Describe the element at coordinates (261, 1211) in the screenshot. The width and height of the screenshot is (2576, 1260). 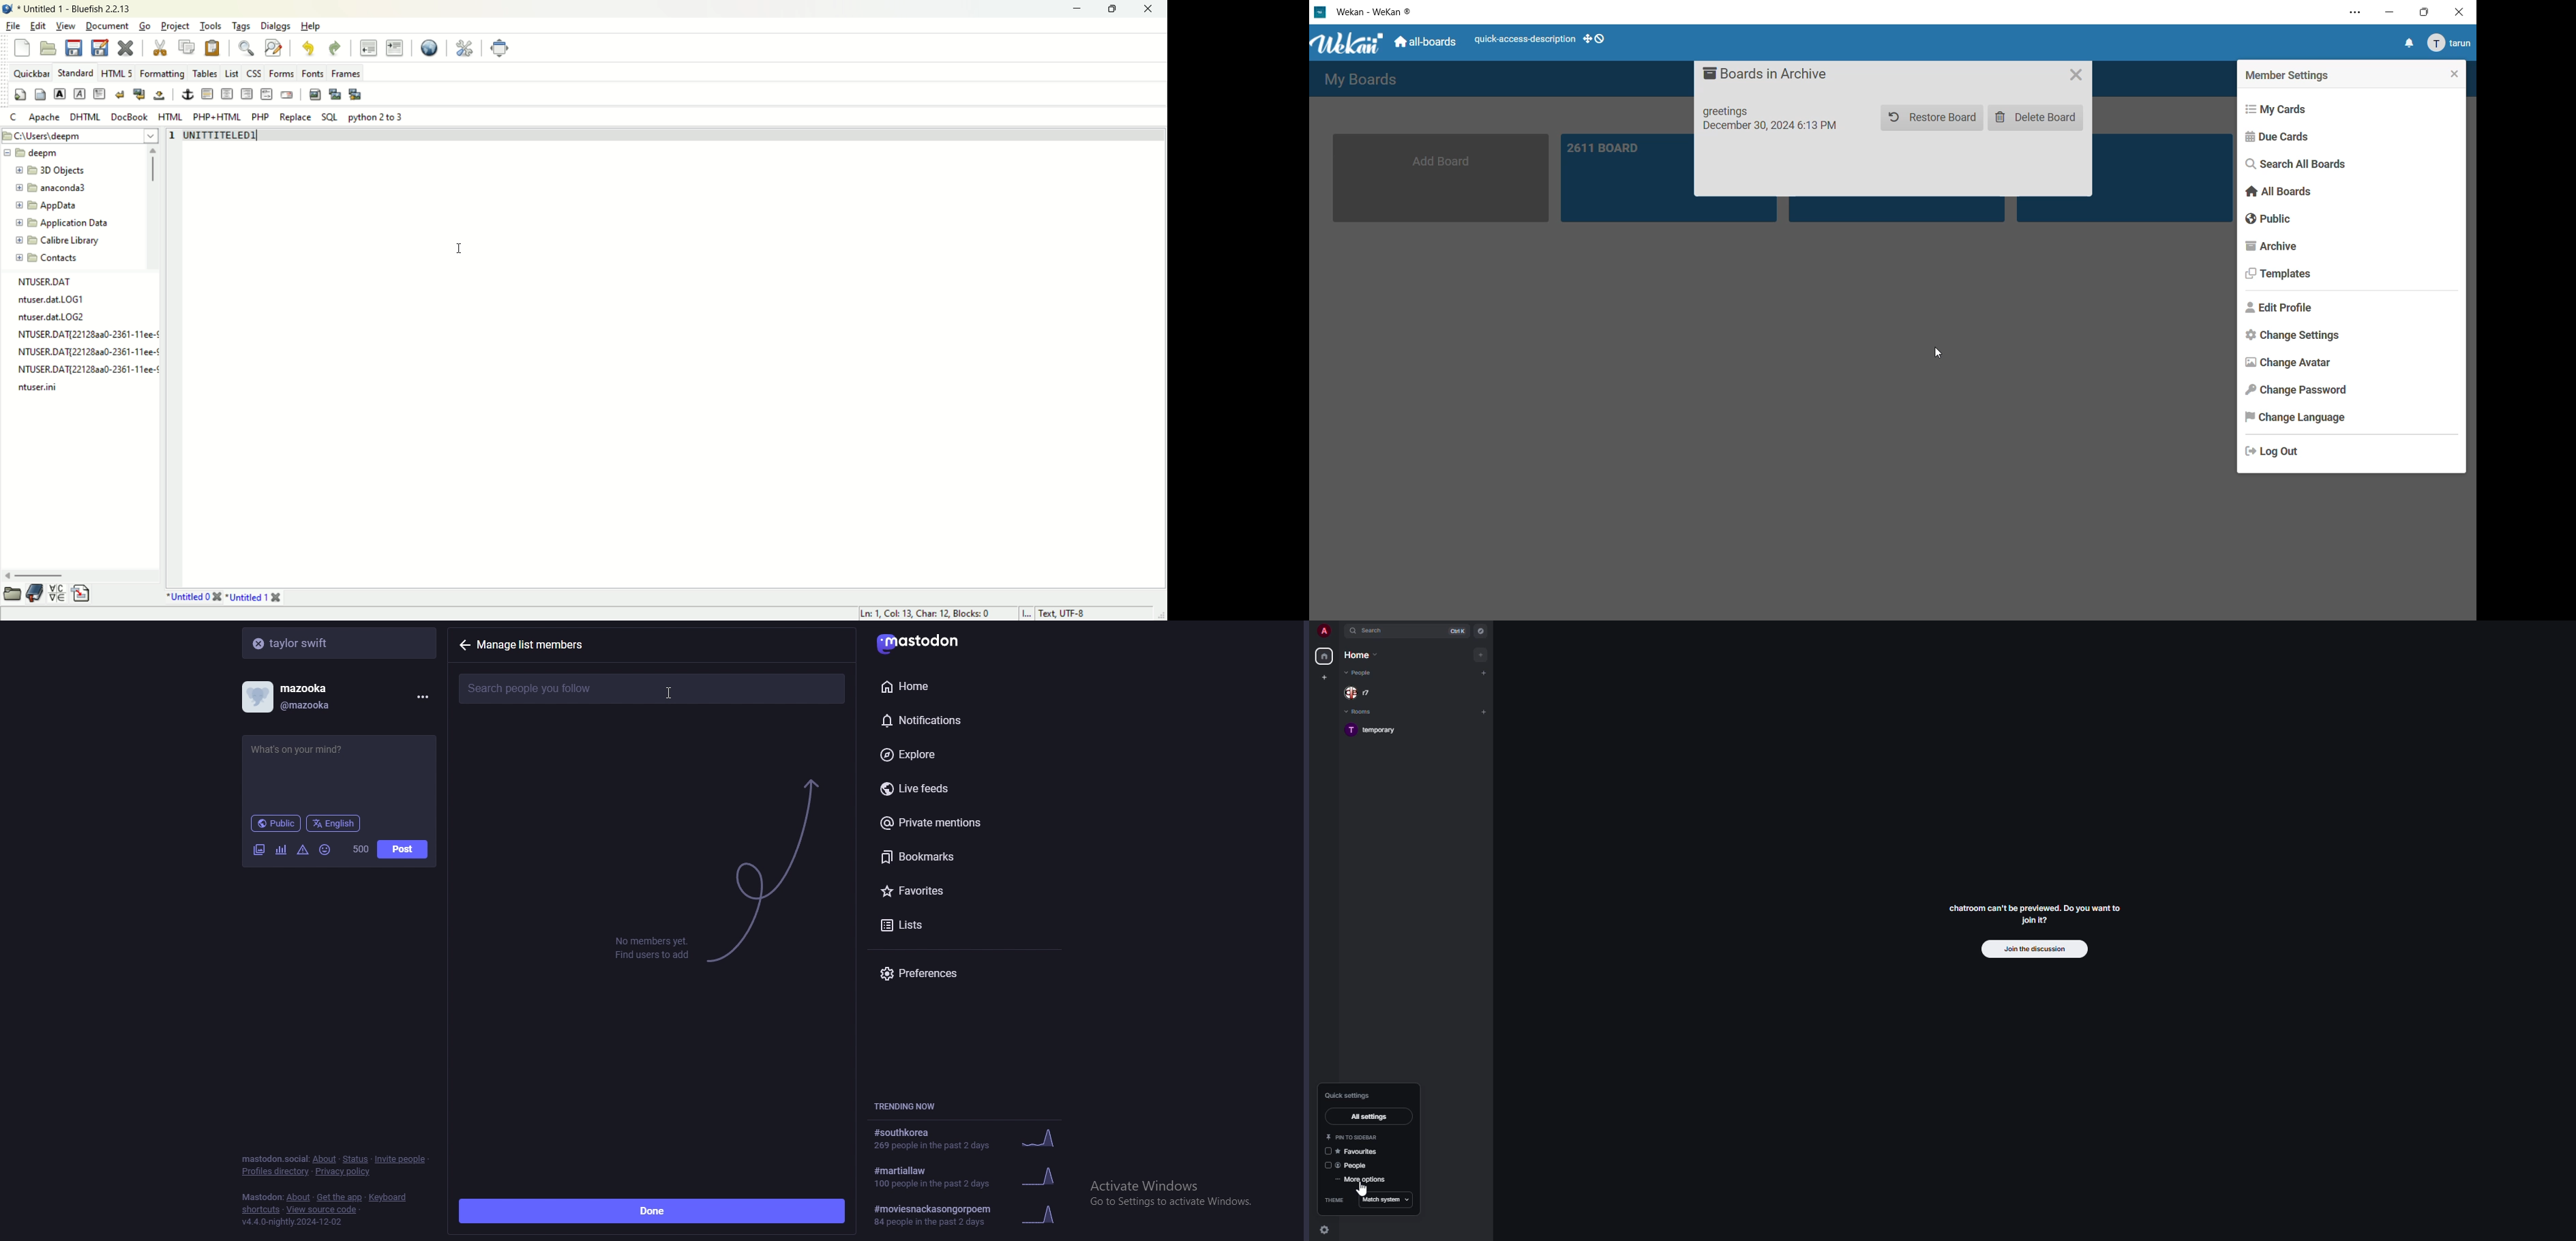
I see `shortcuts` at that location.